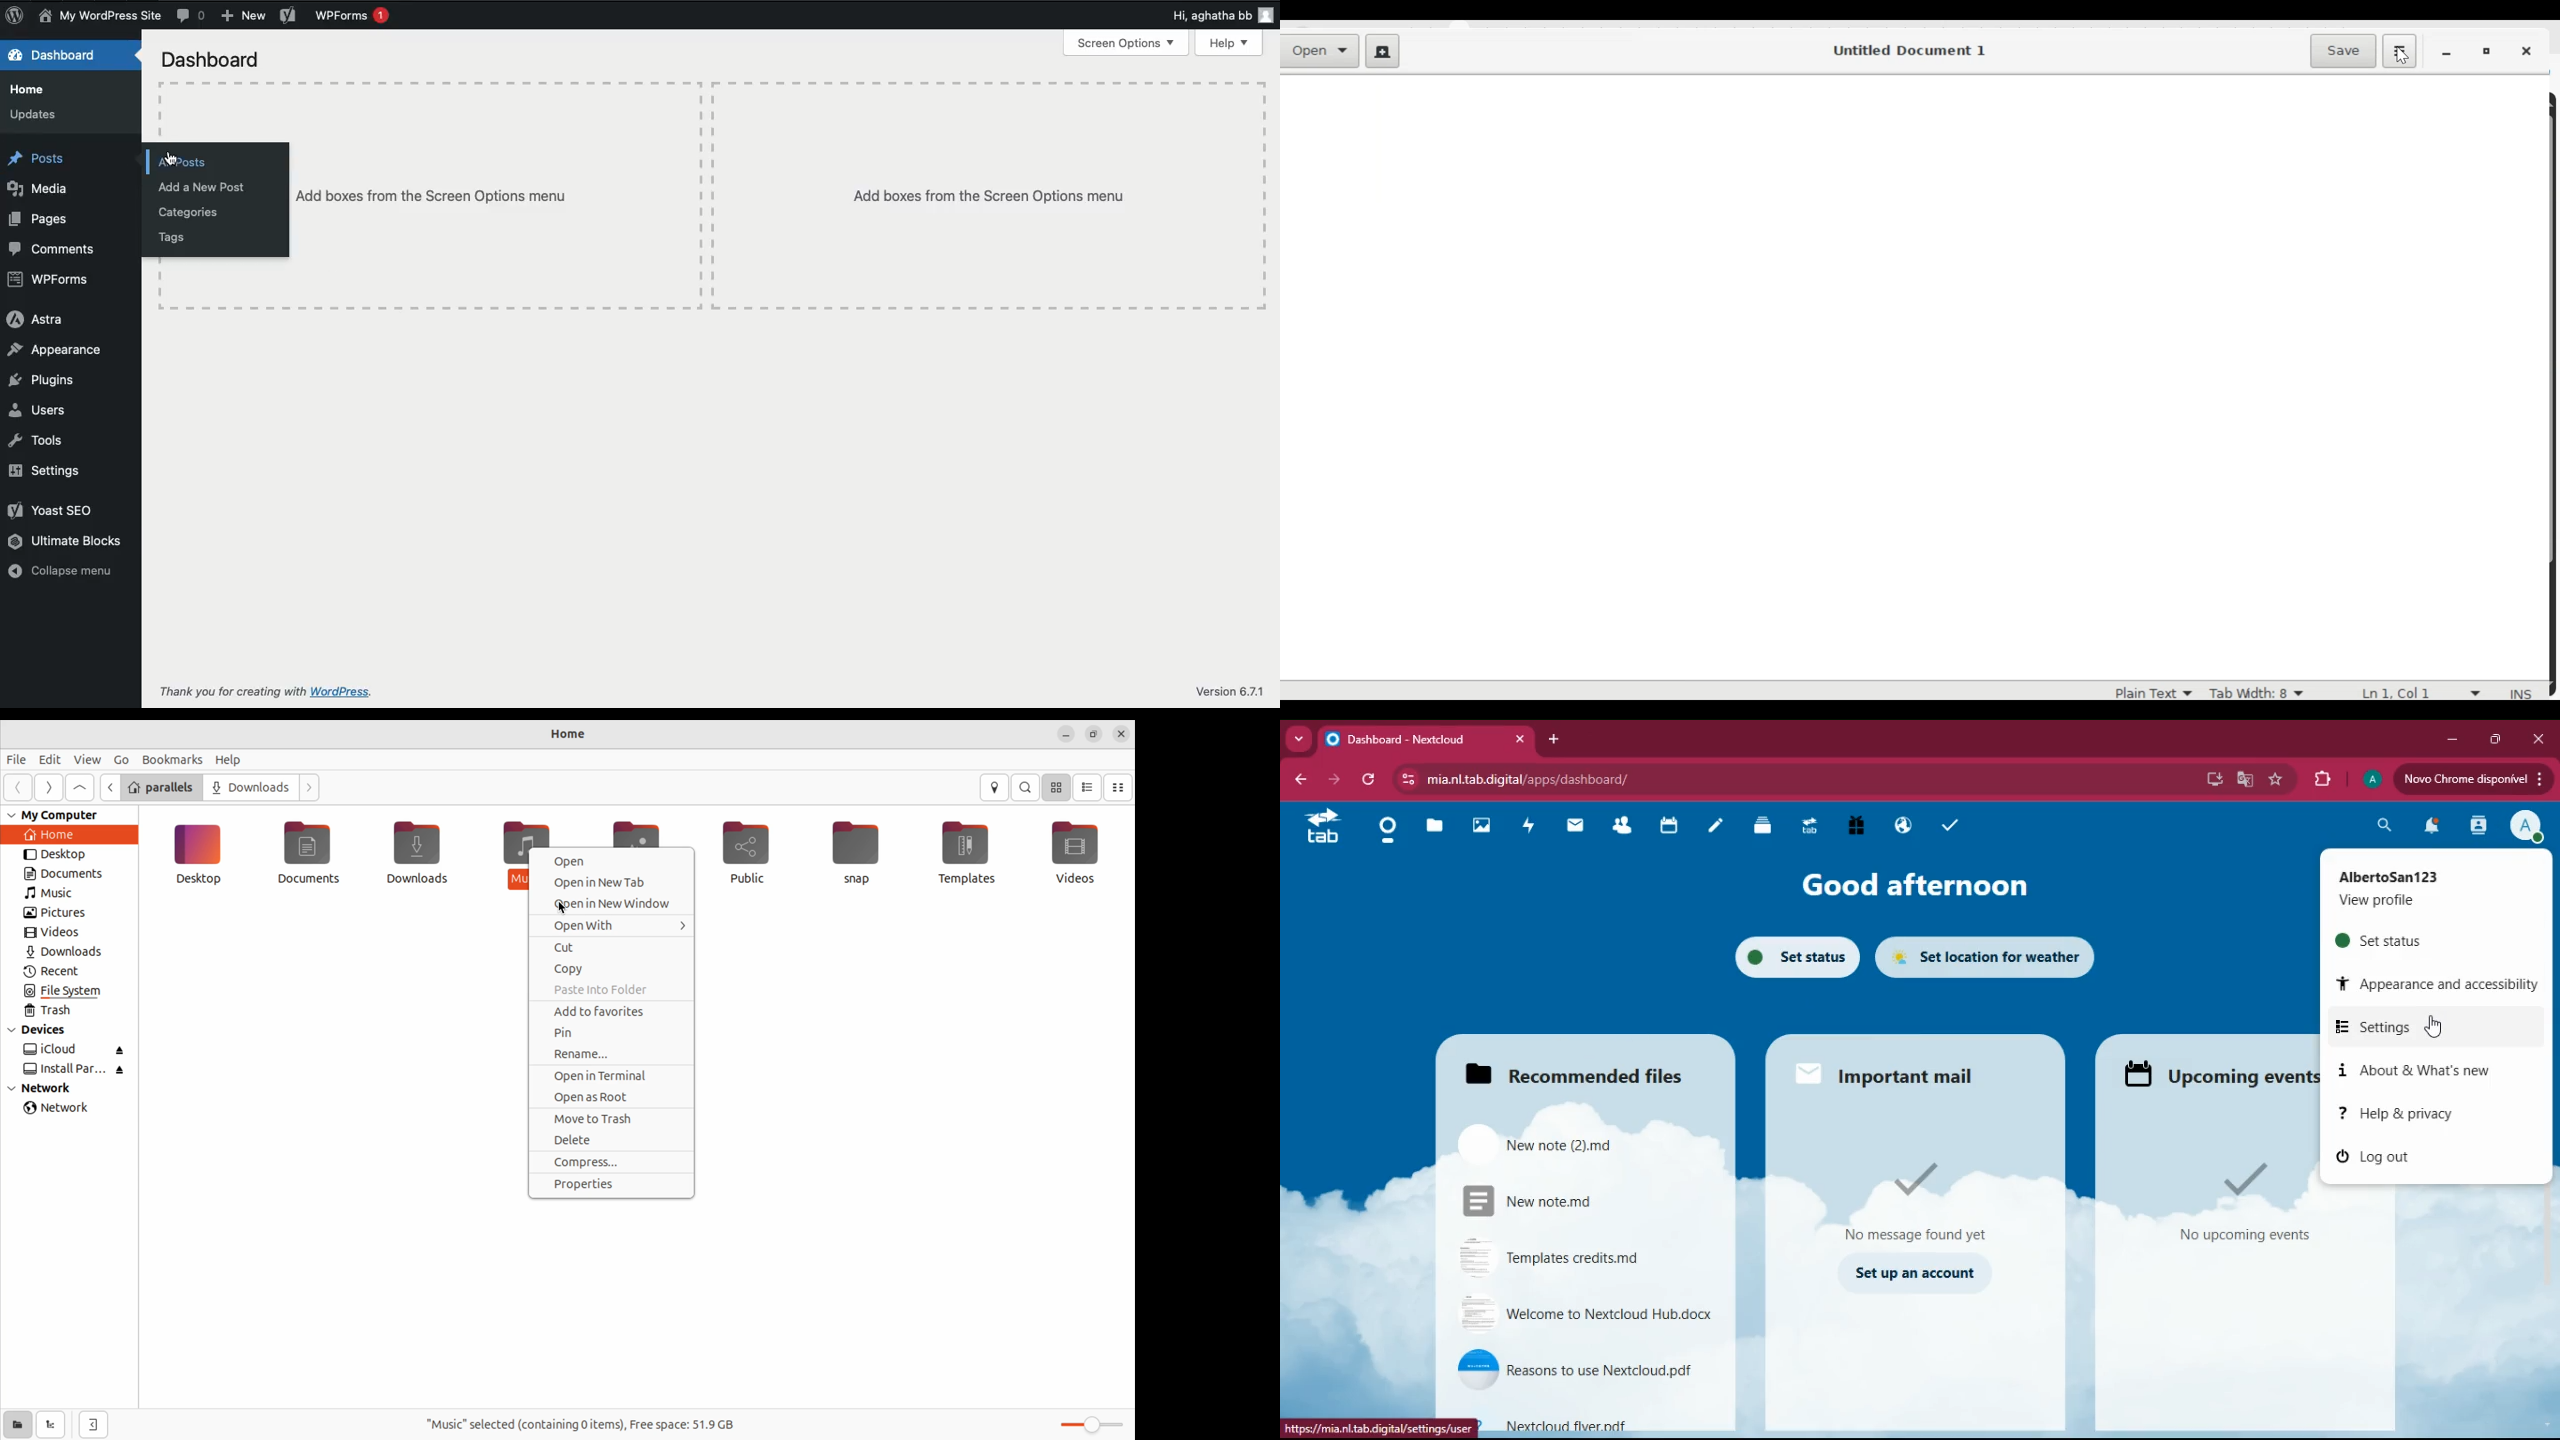 This screenshot has height=1456, width=2576. I want to click on cursor, so click(2409, 59).